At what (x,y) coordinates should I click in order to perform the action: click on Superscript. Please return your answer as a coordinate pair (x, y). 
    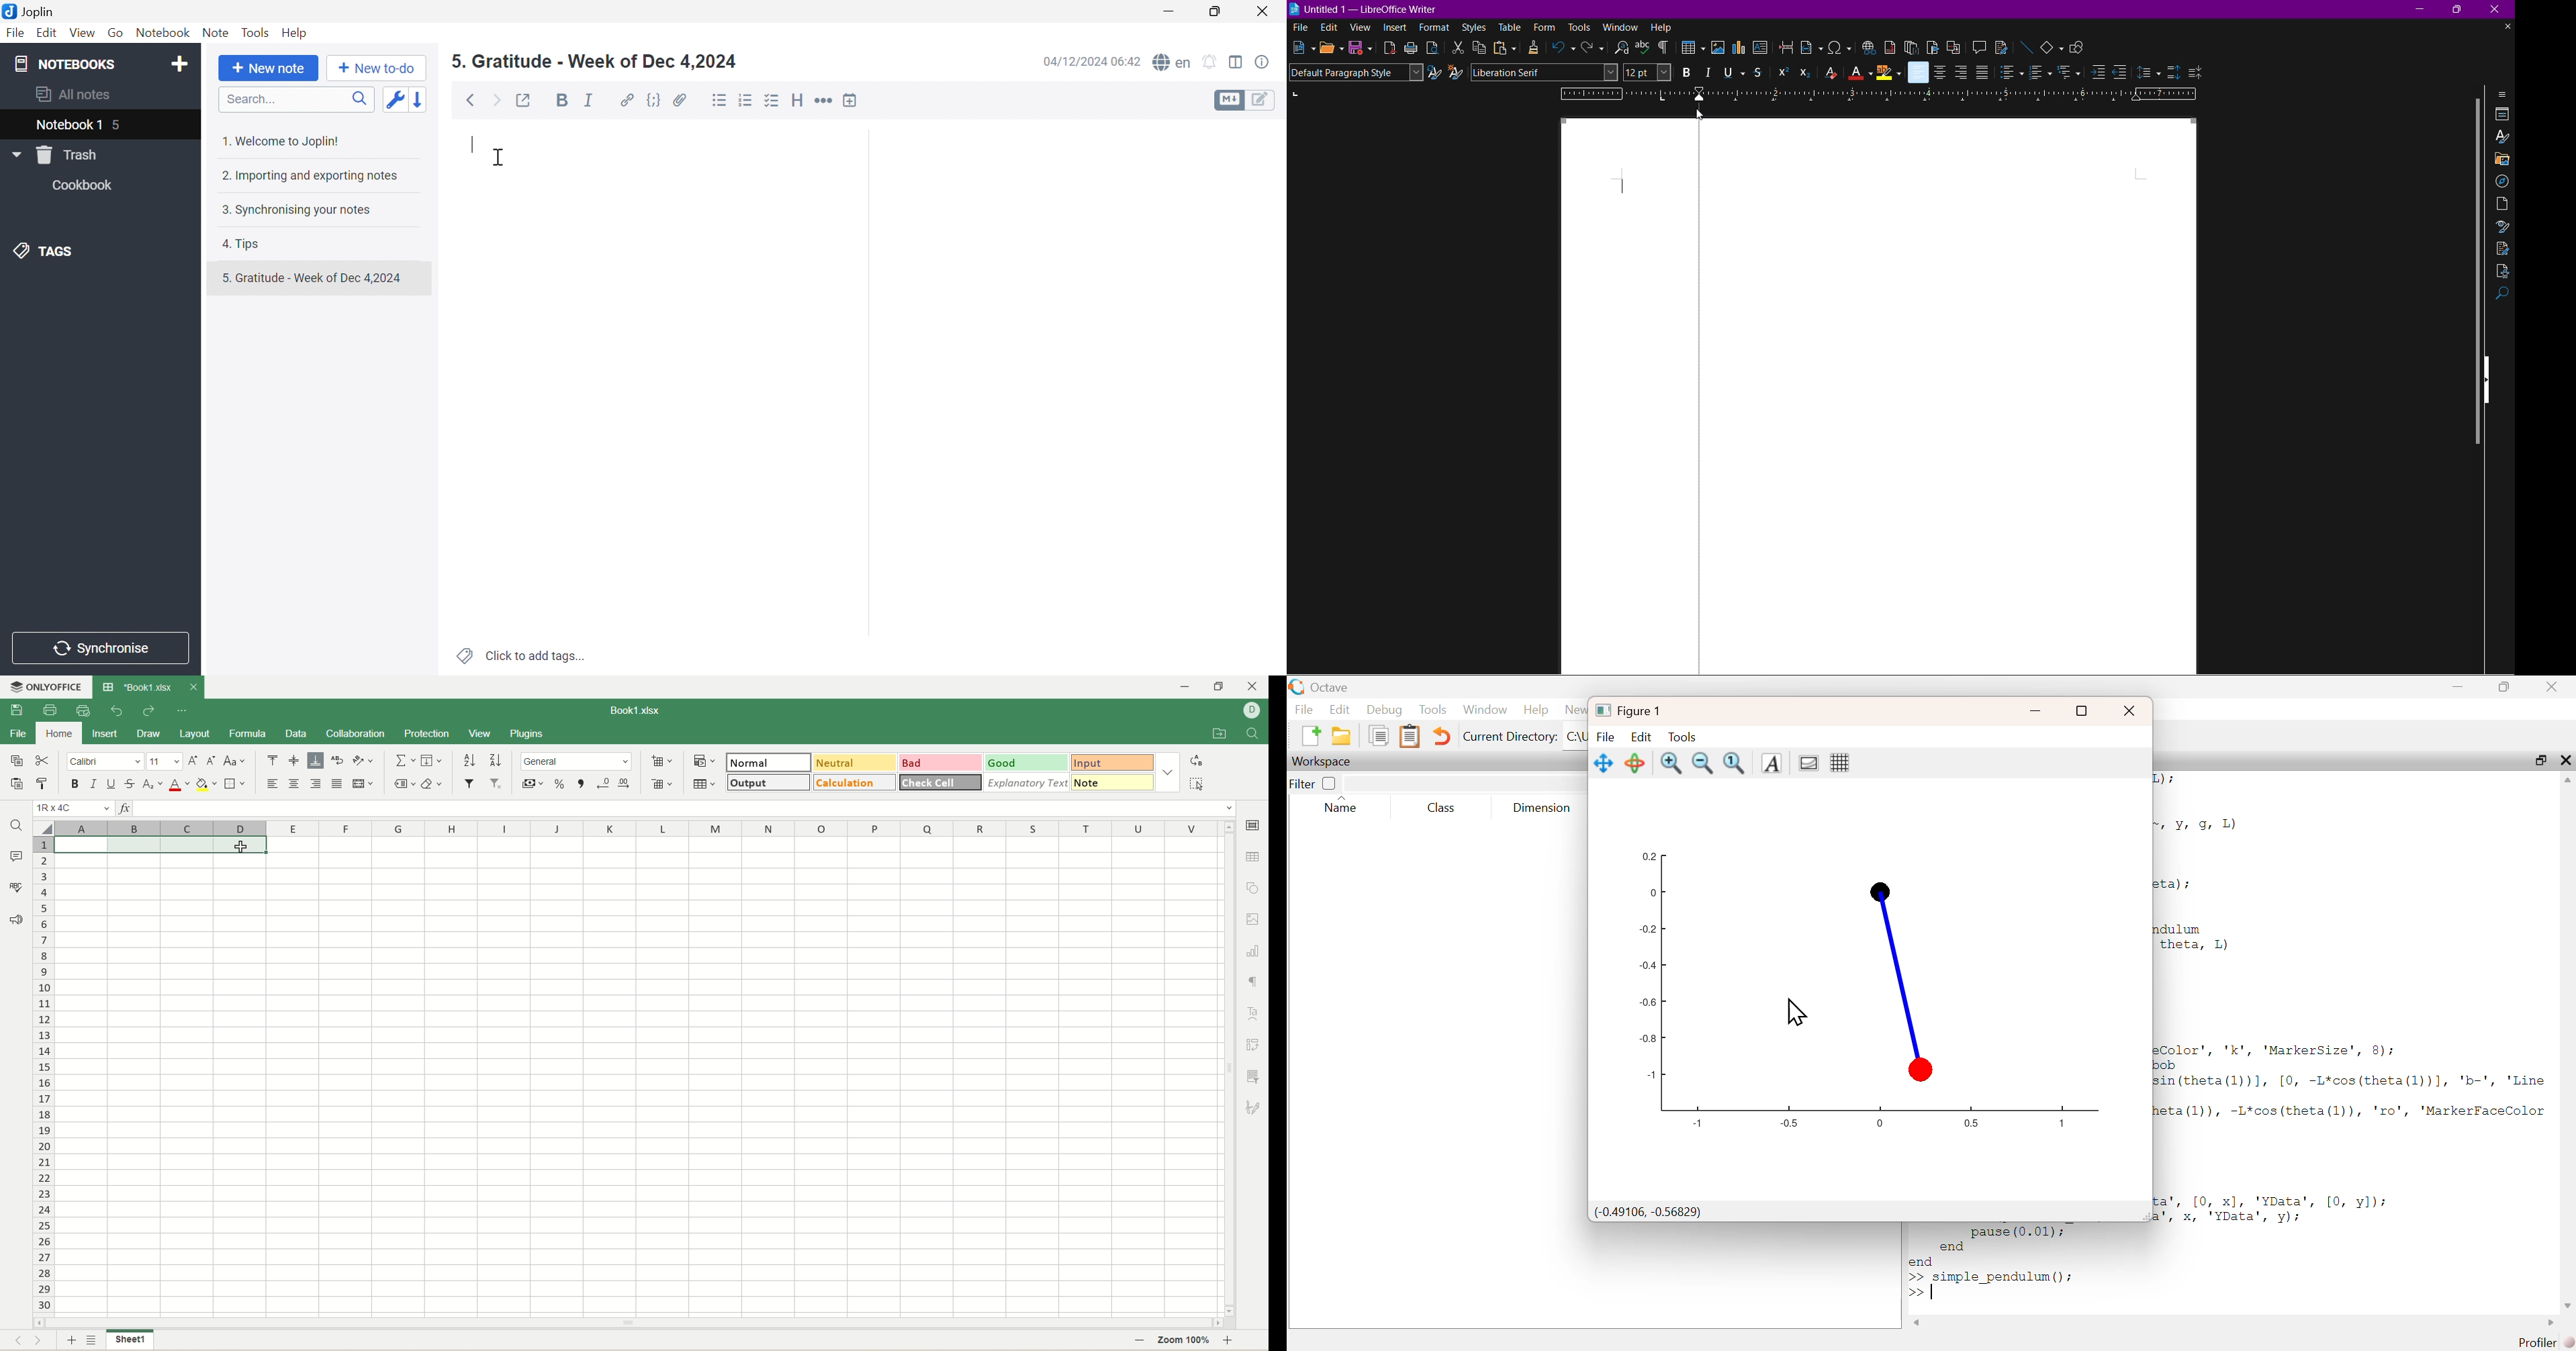
    Looking at the image, I should click on (1781, 72).